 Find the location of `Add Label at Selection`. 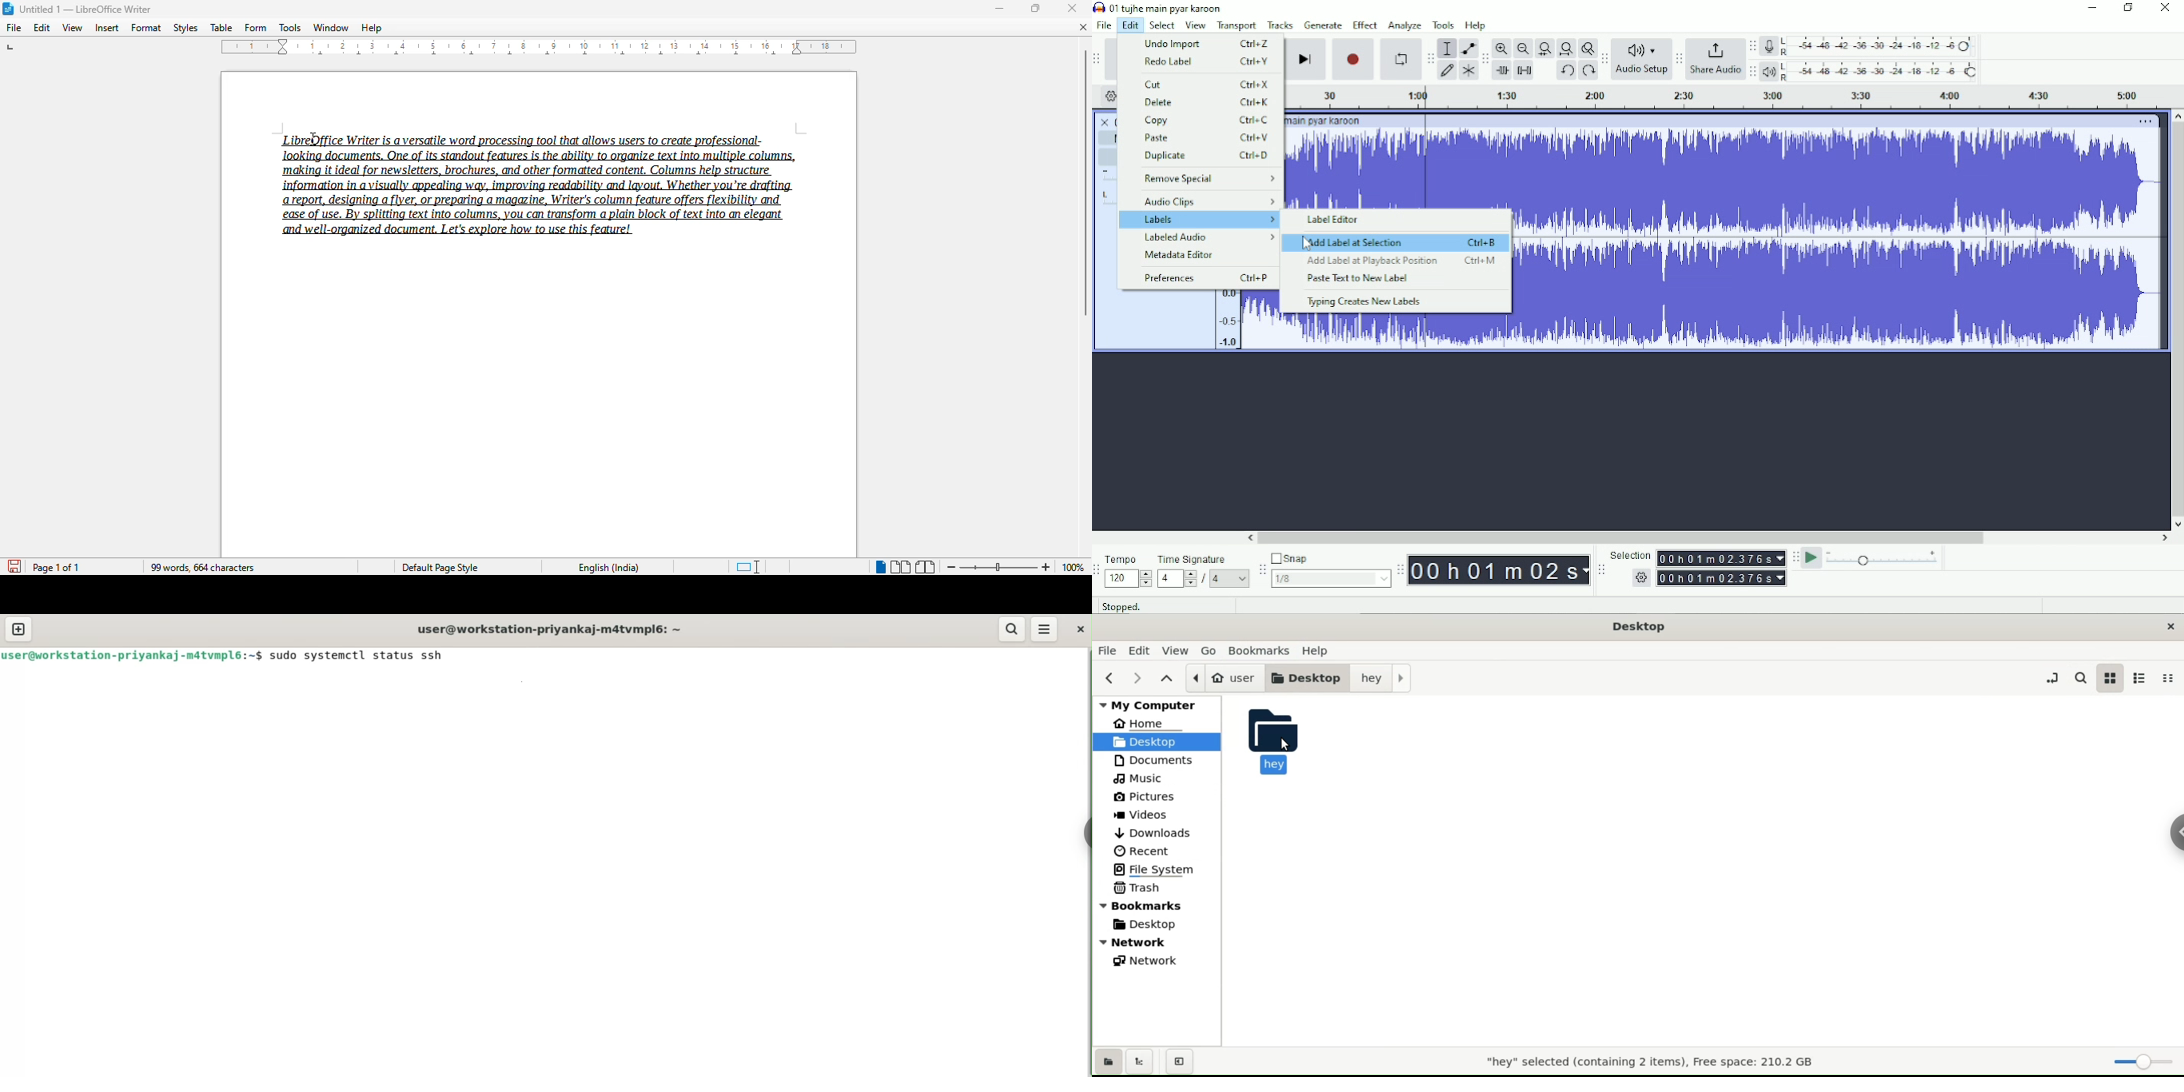

Add Label at Selection is located at coordinates (1402, 243).